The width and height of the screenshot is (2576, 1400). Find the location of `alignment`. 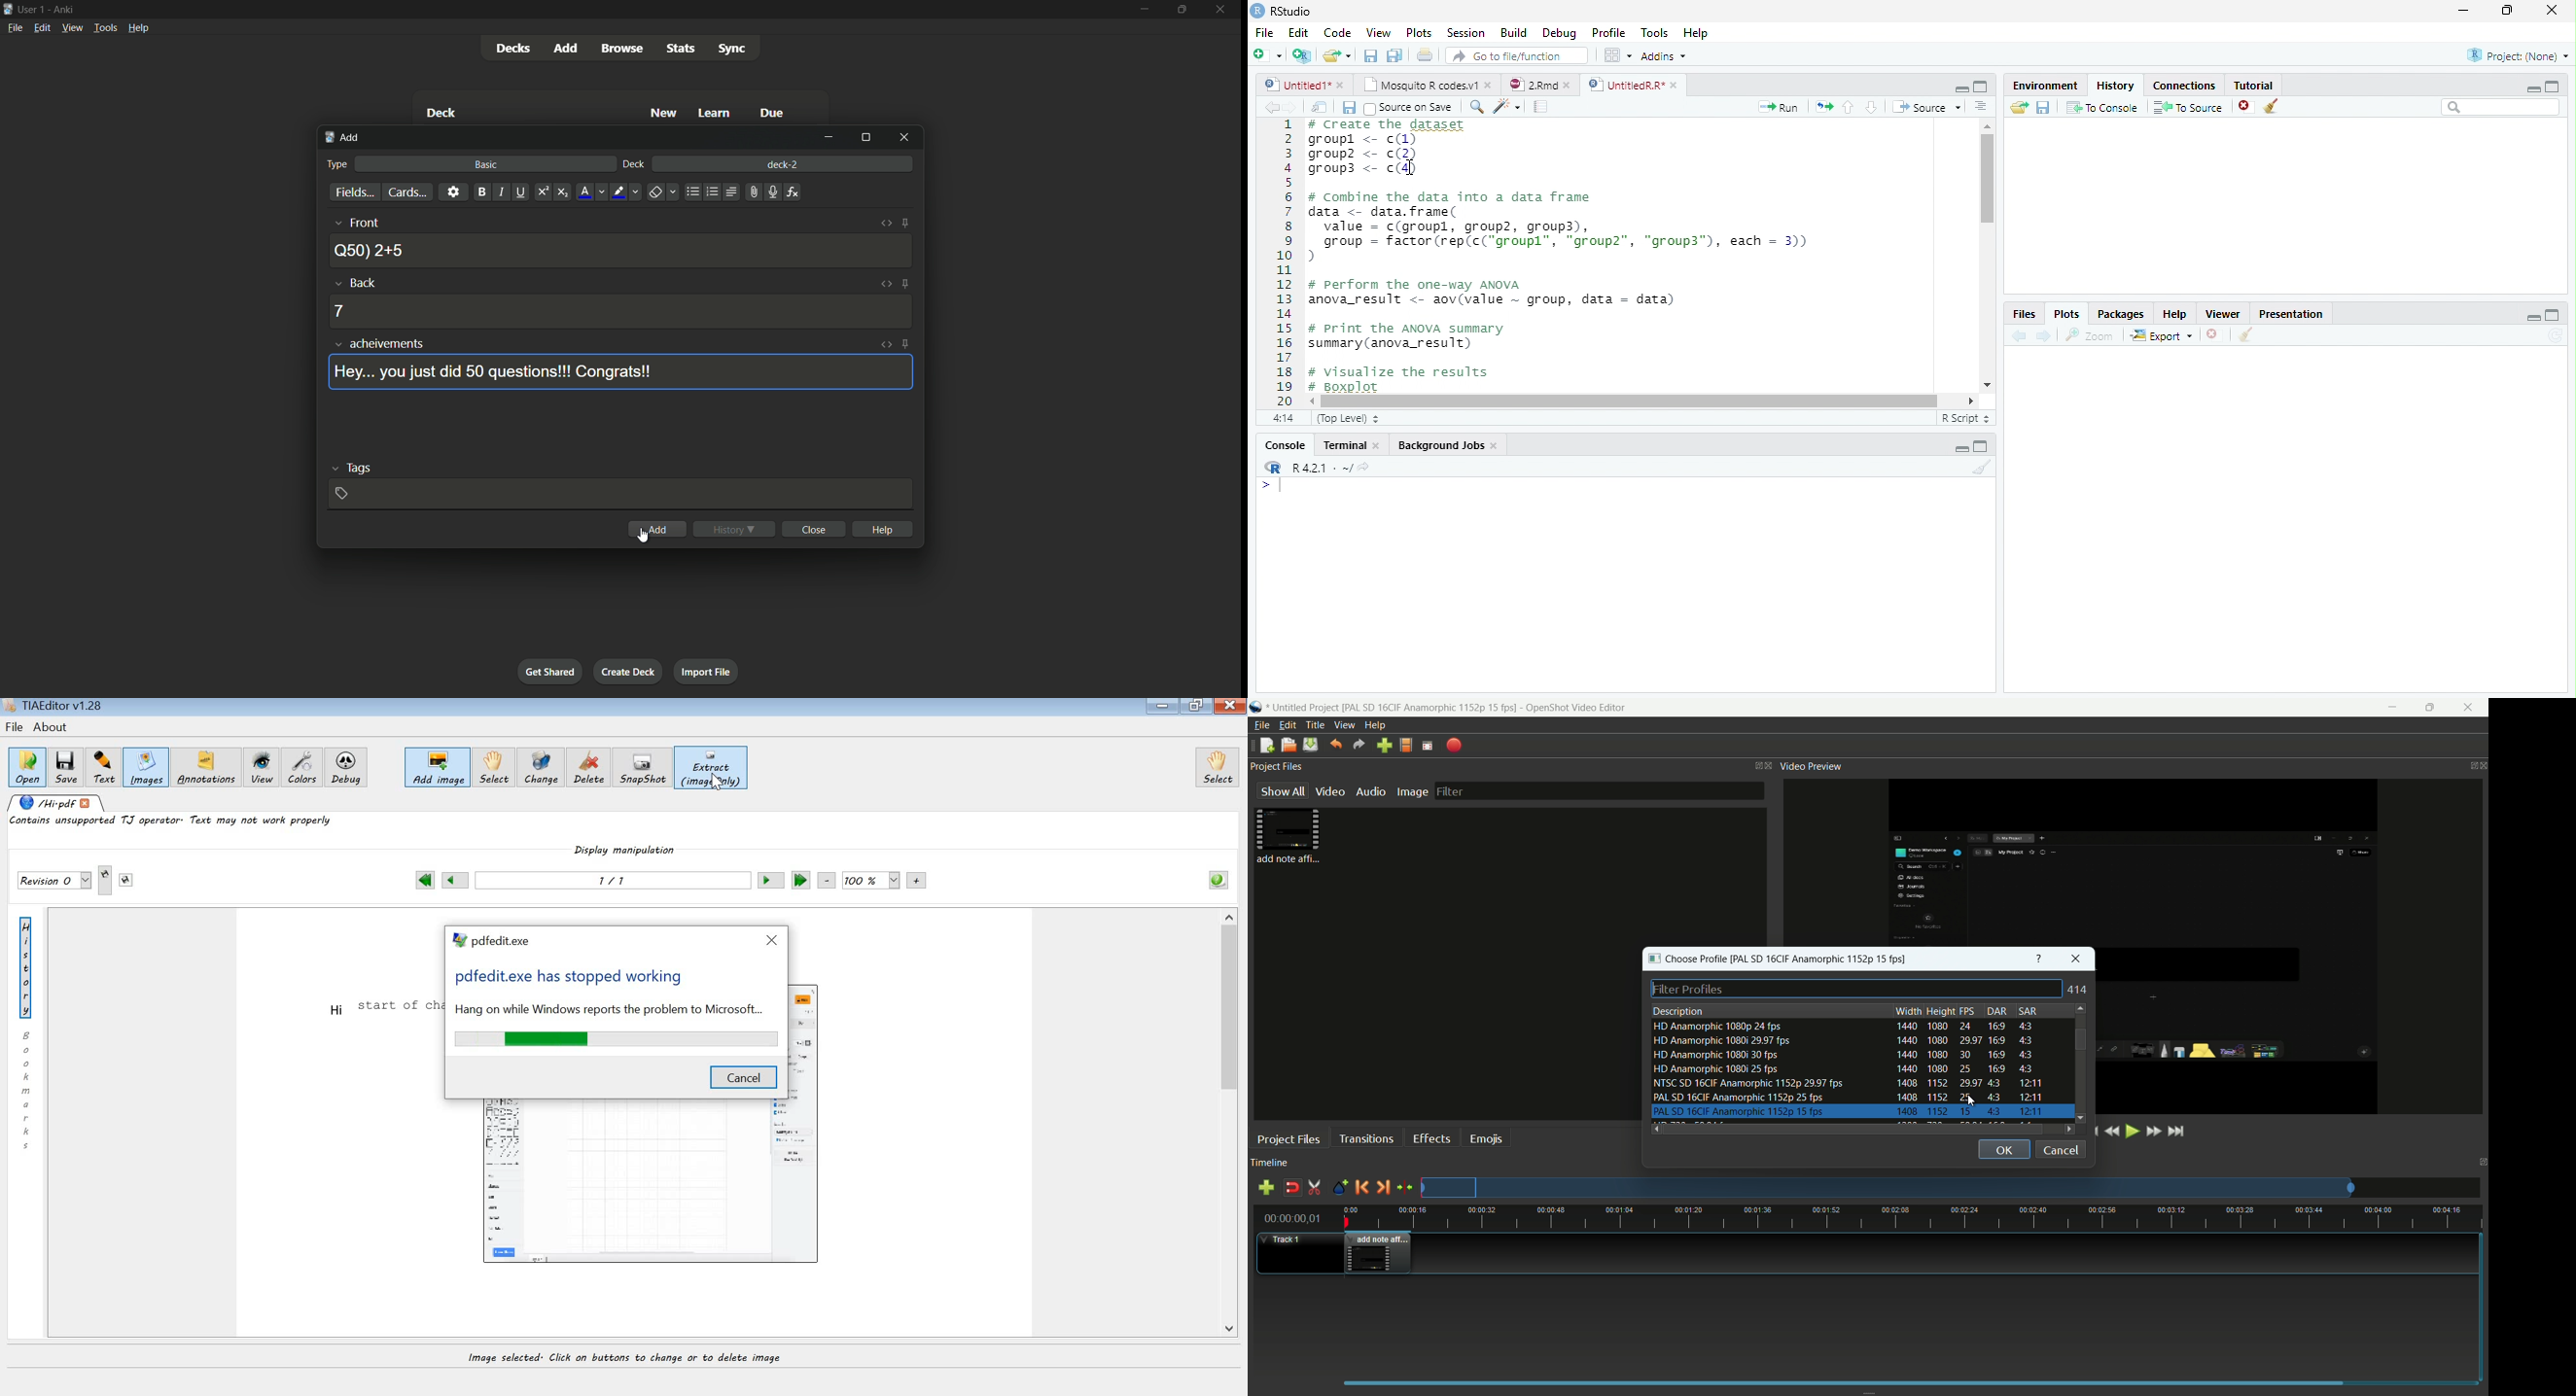

alignment is located at coordinates (731, 191).